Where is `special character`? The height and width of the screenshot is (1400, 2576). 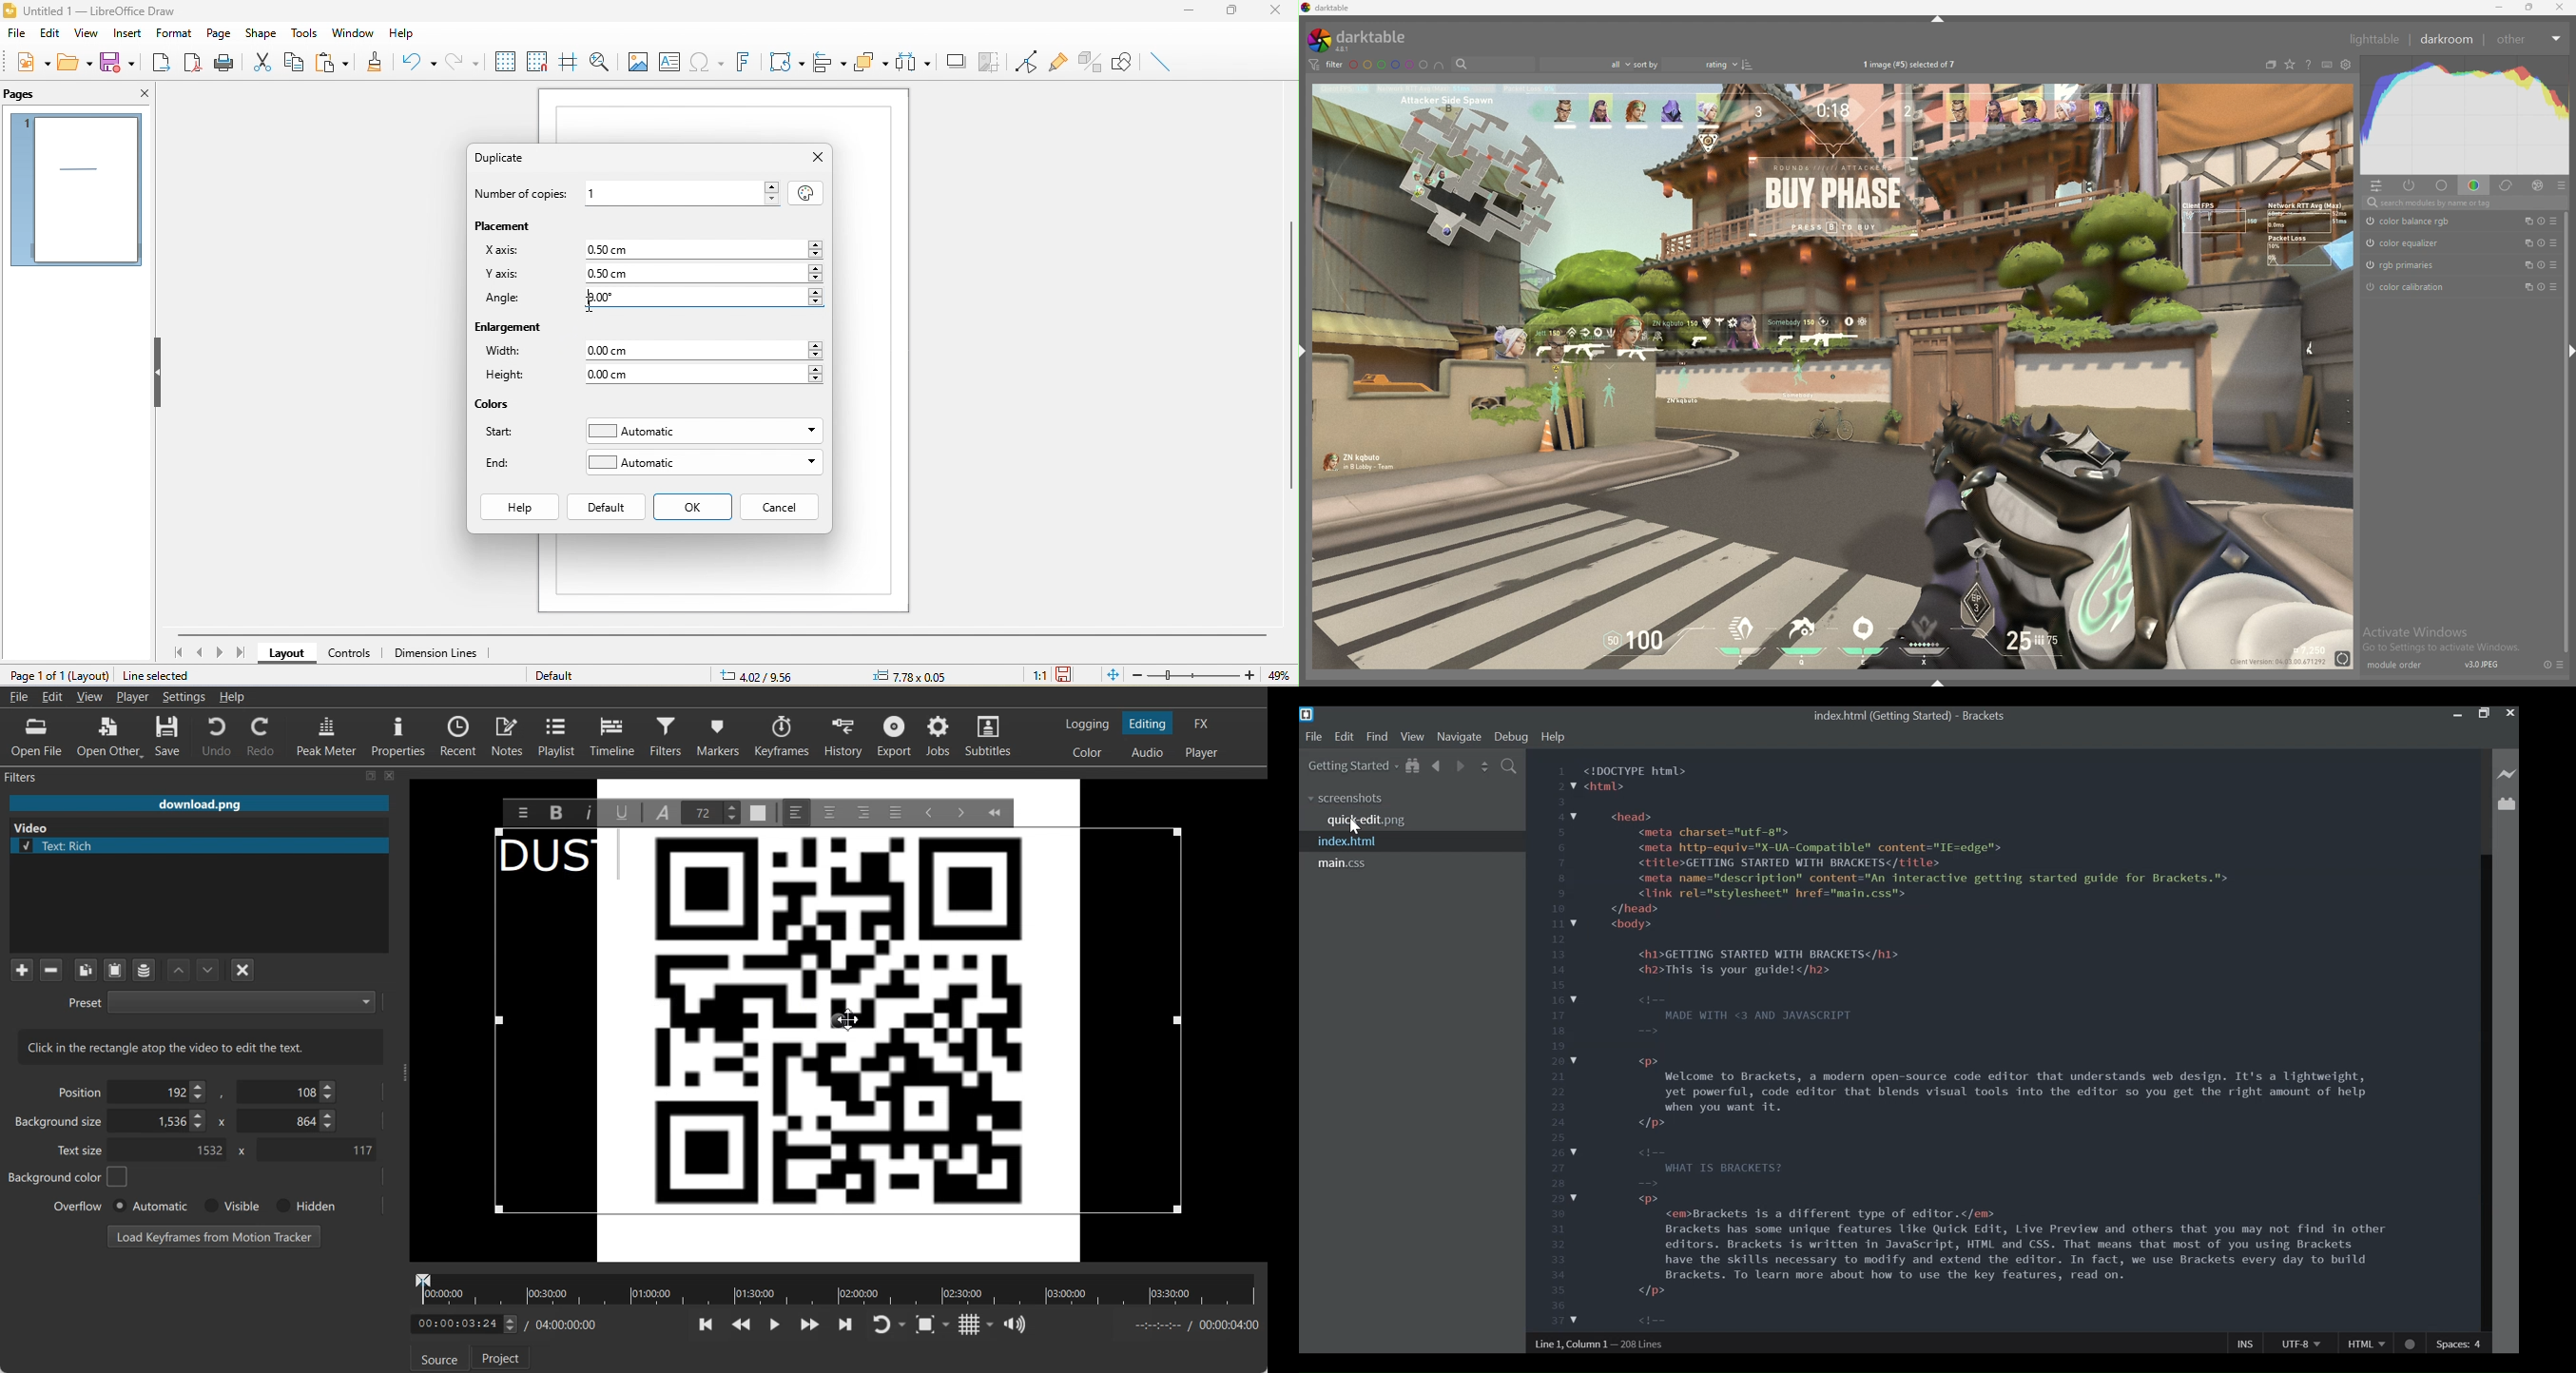
special character is located at coordinates (706, 61).